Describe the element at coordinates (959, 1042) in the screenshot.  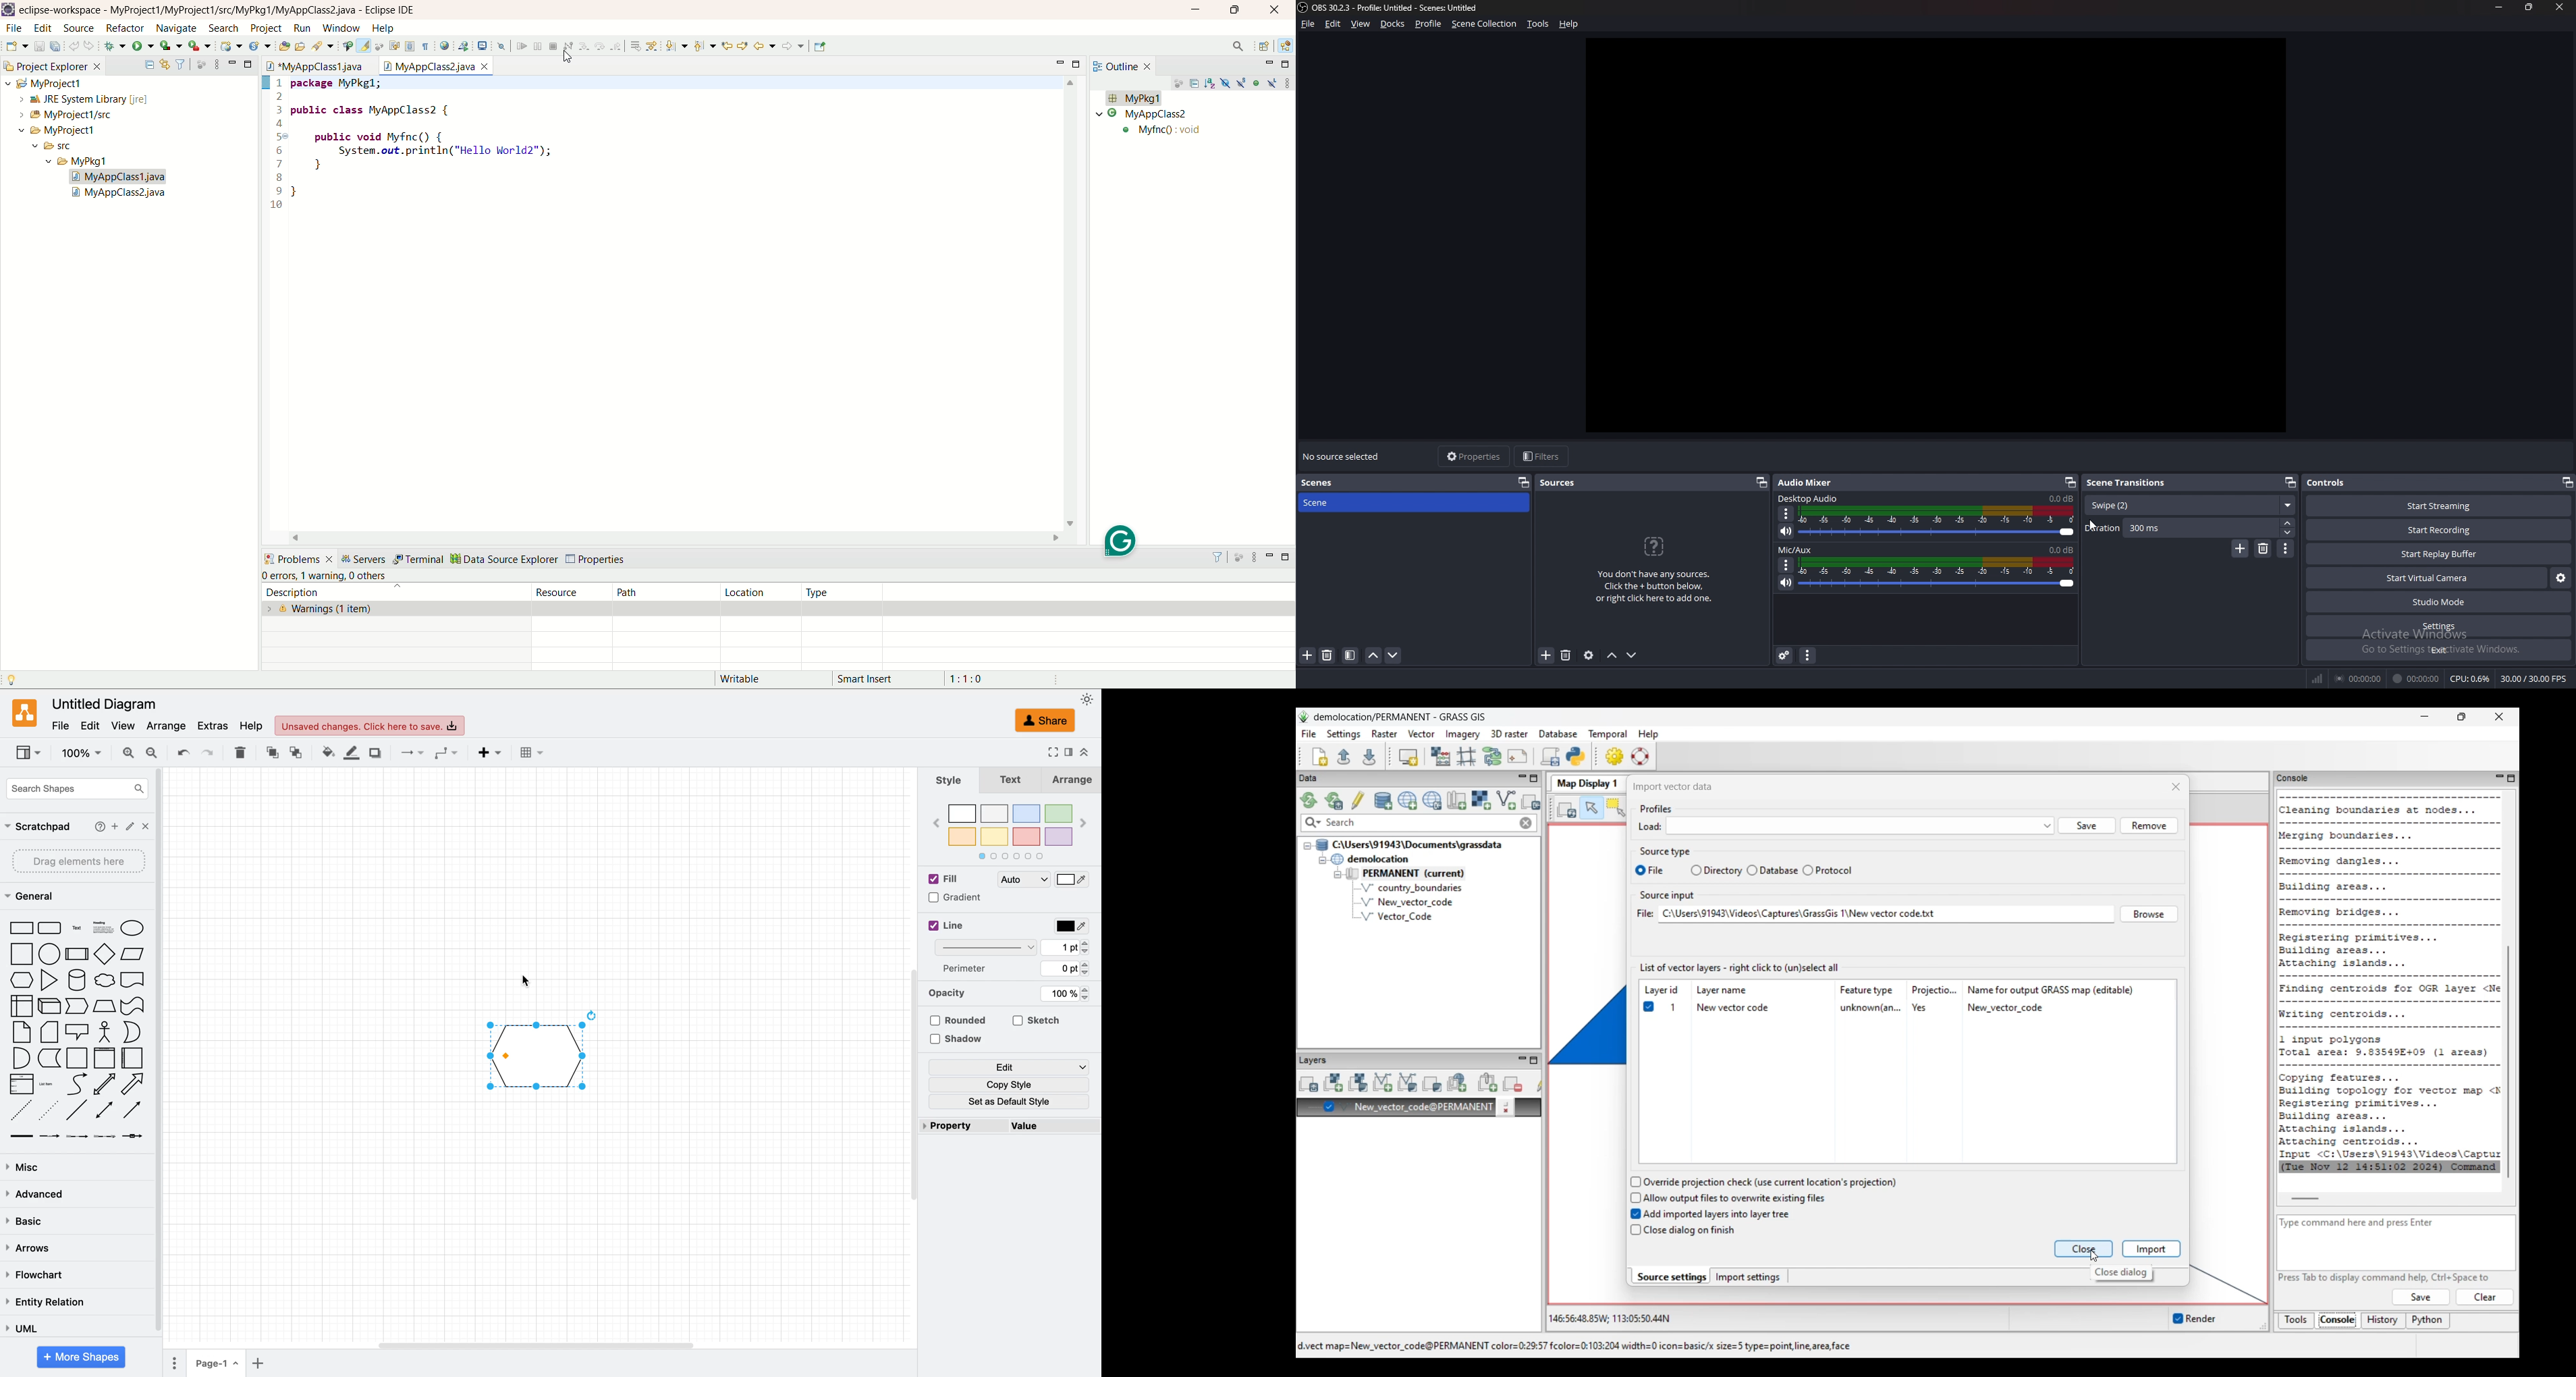
I see `Shadow` at that location.